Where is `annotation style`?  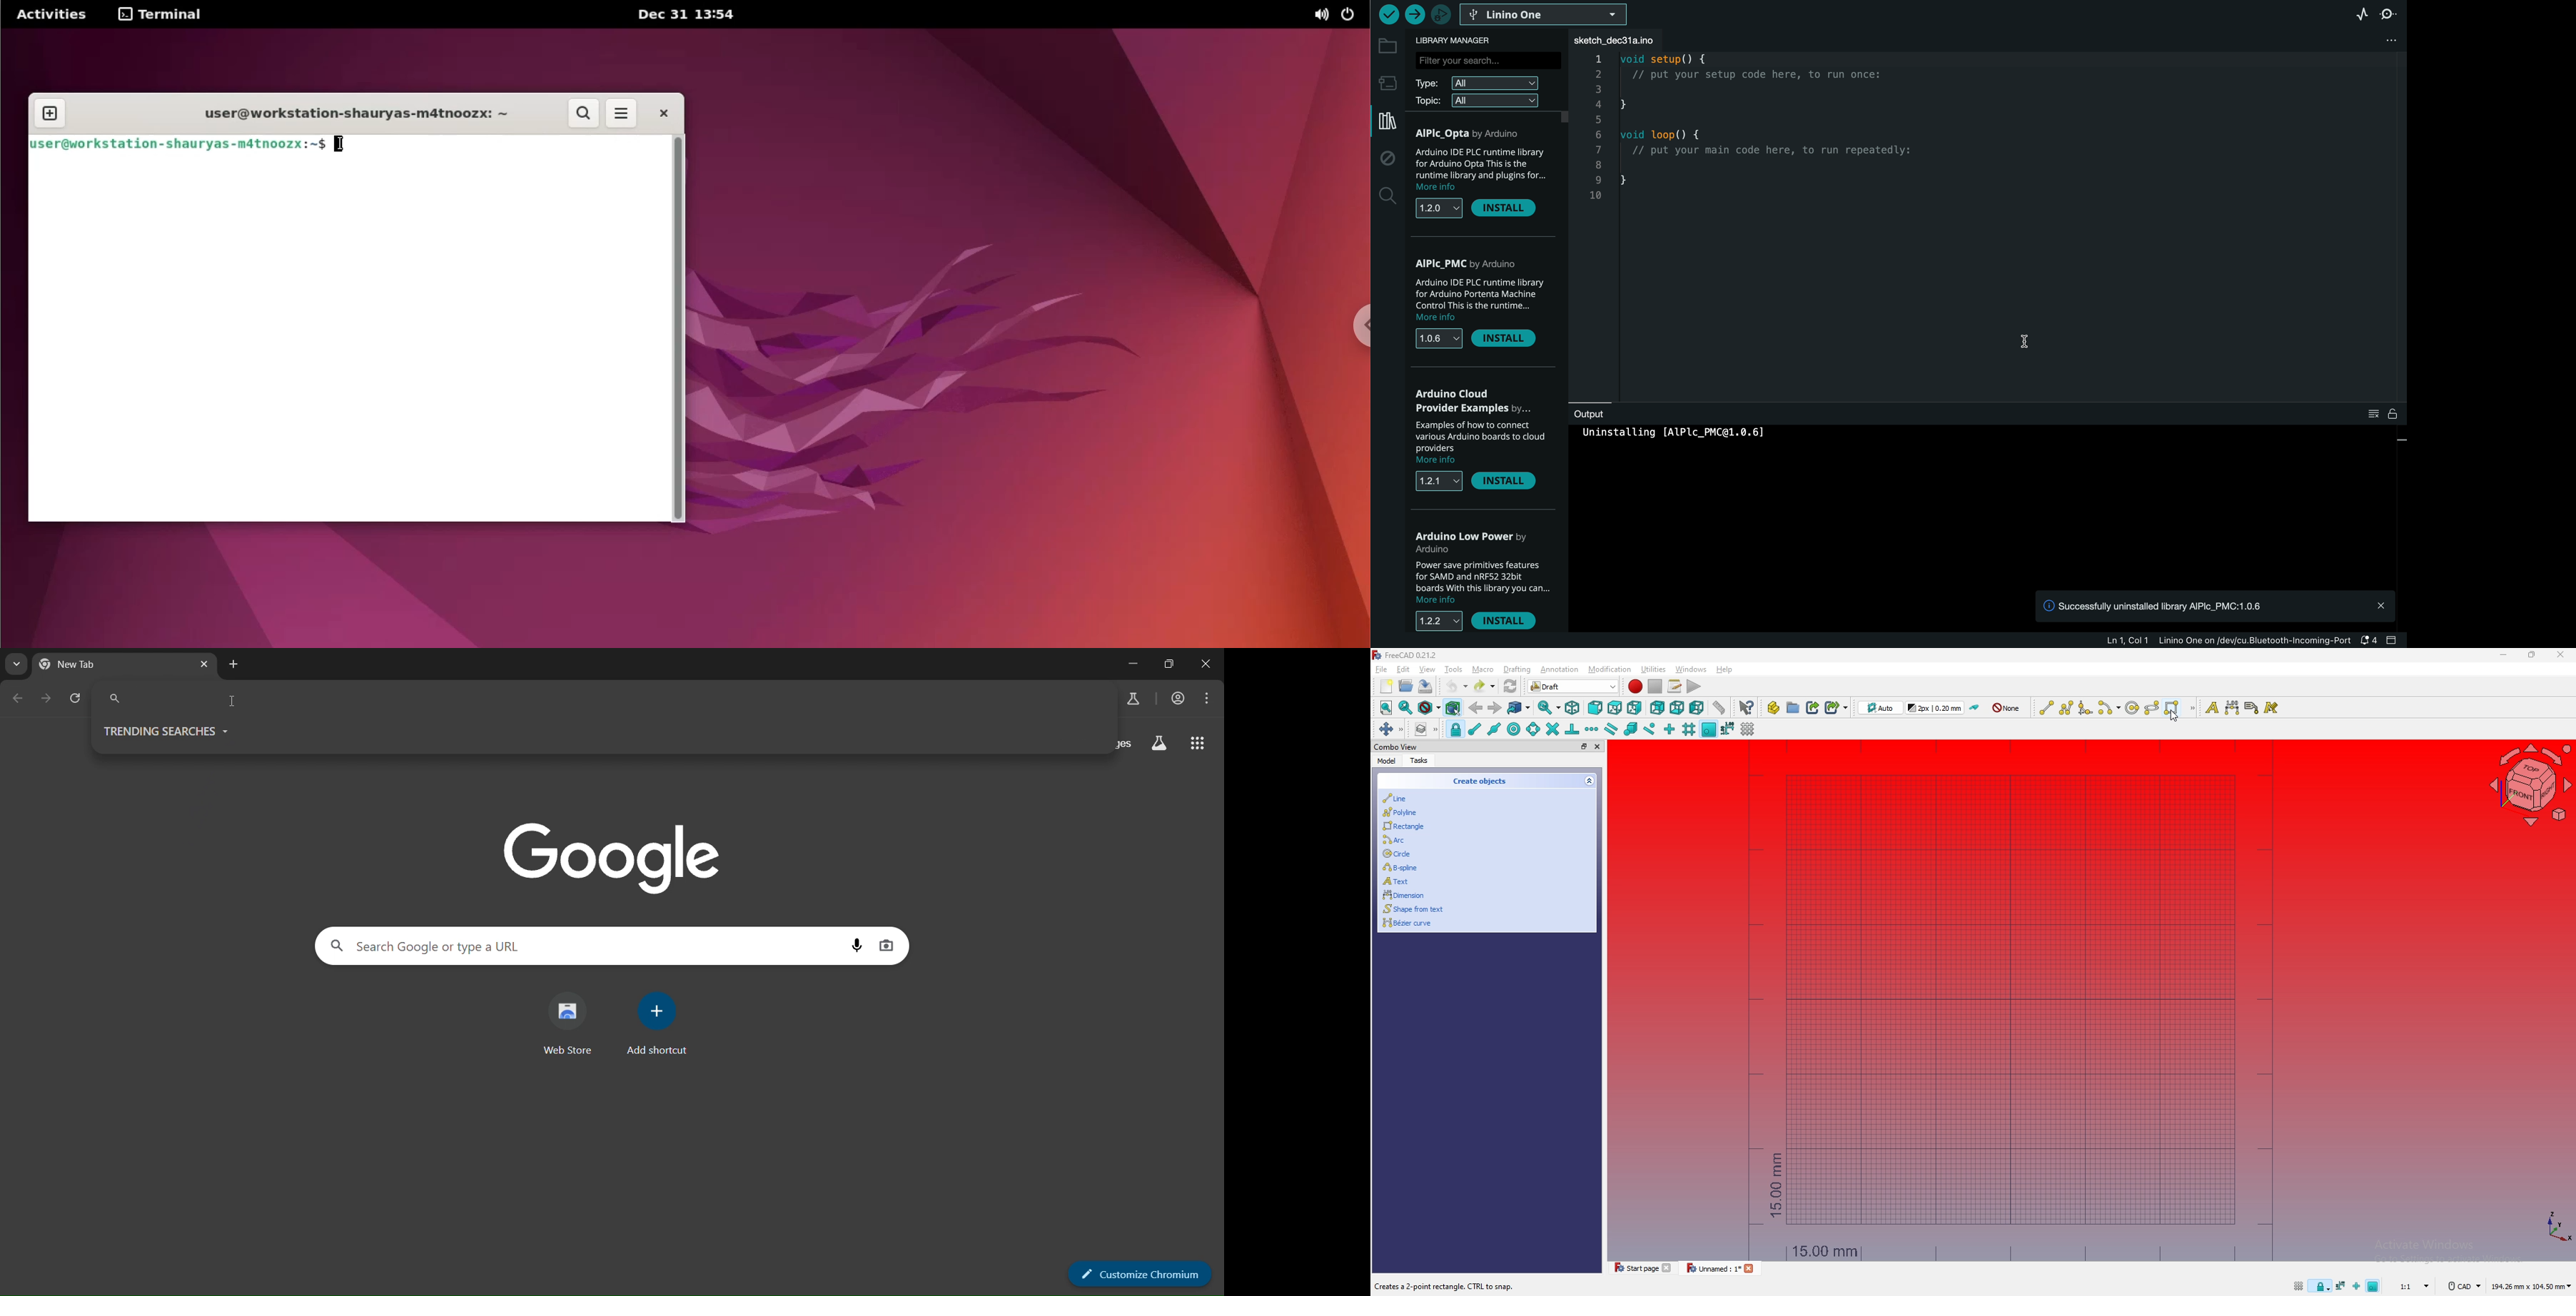 annotation style is located at coordinates (2272, 708).